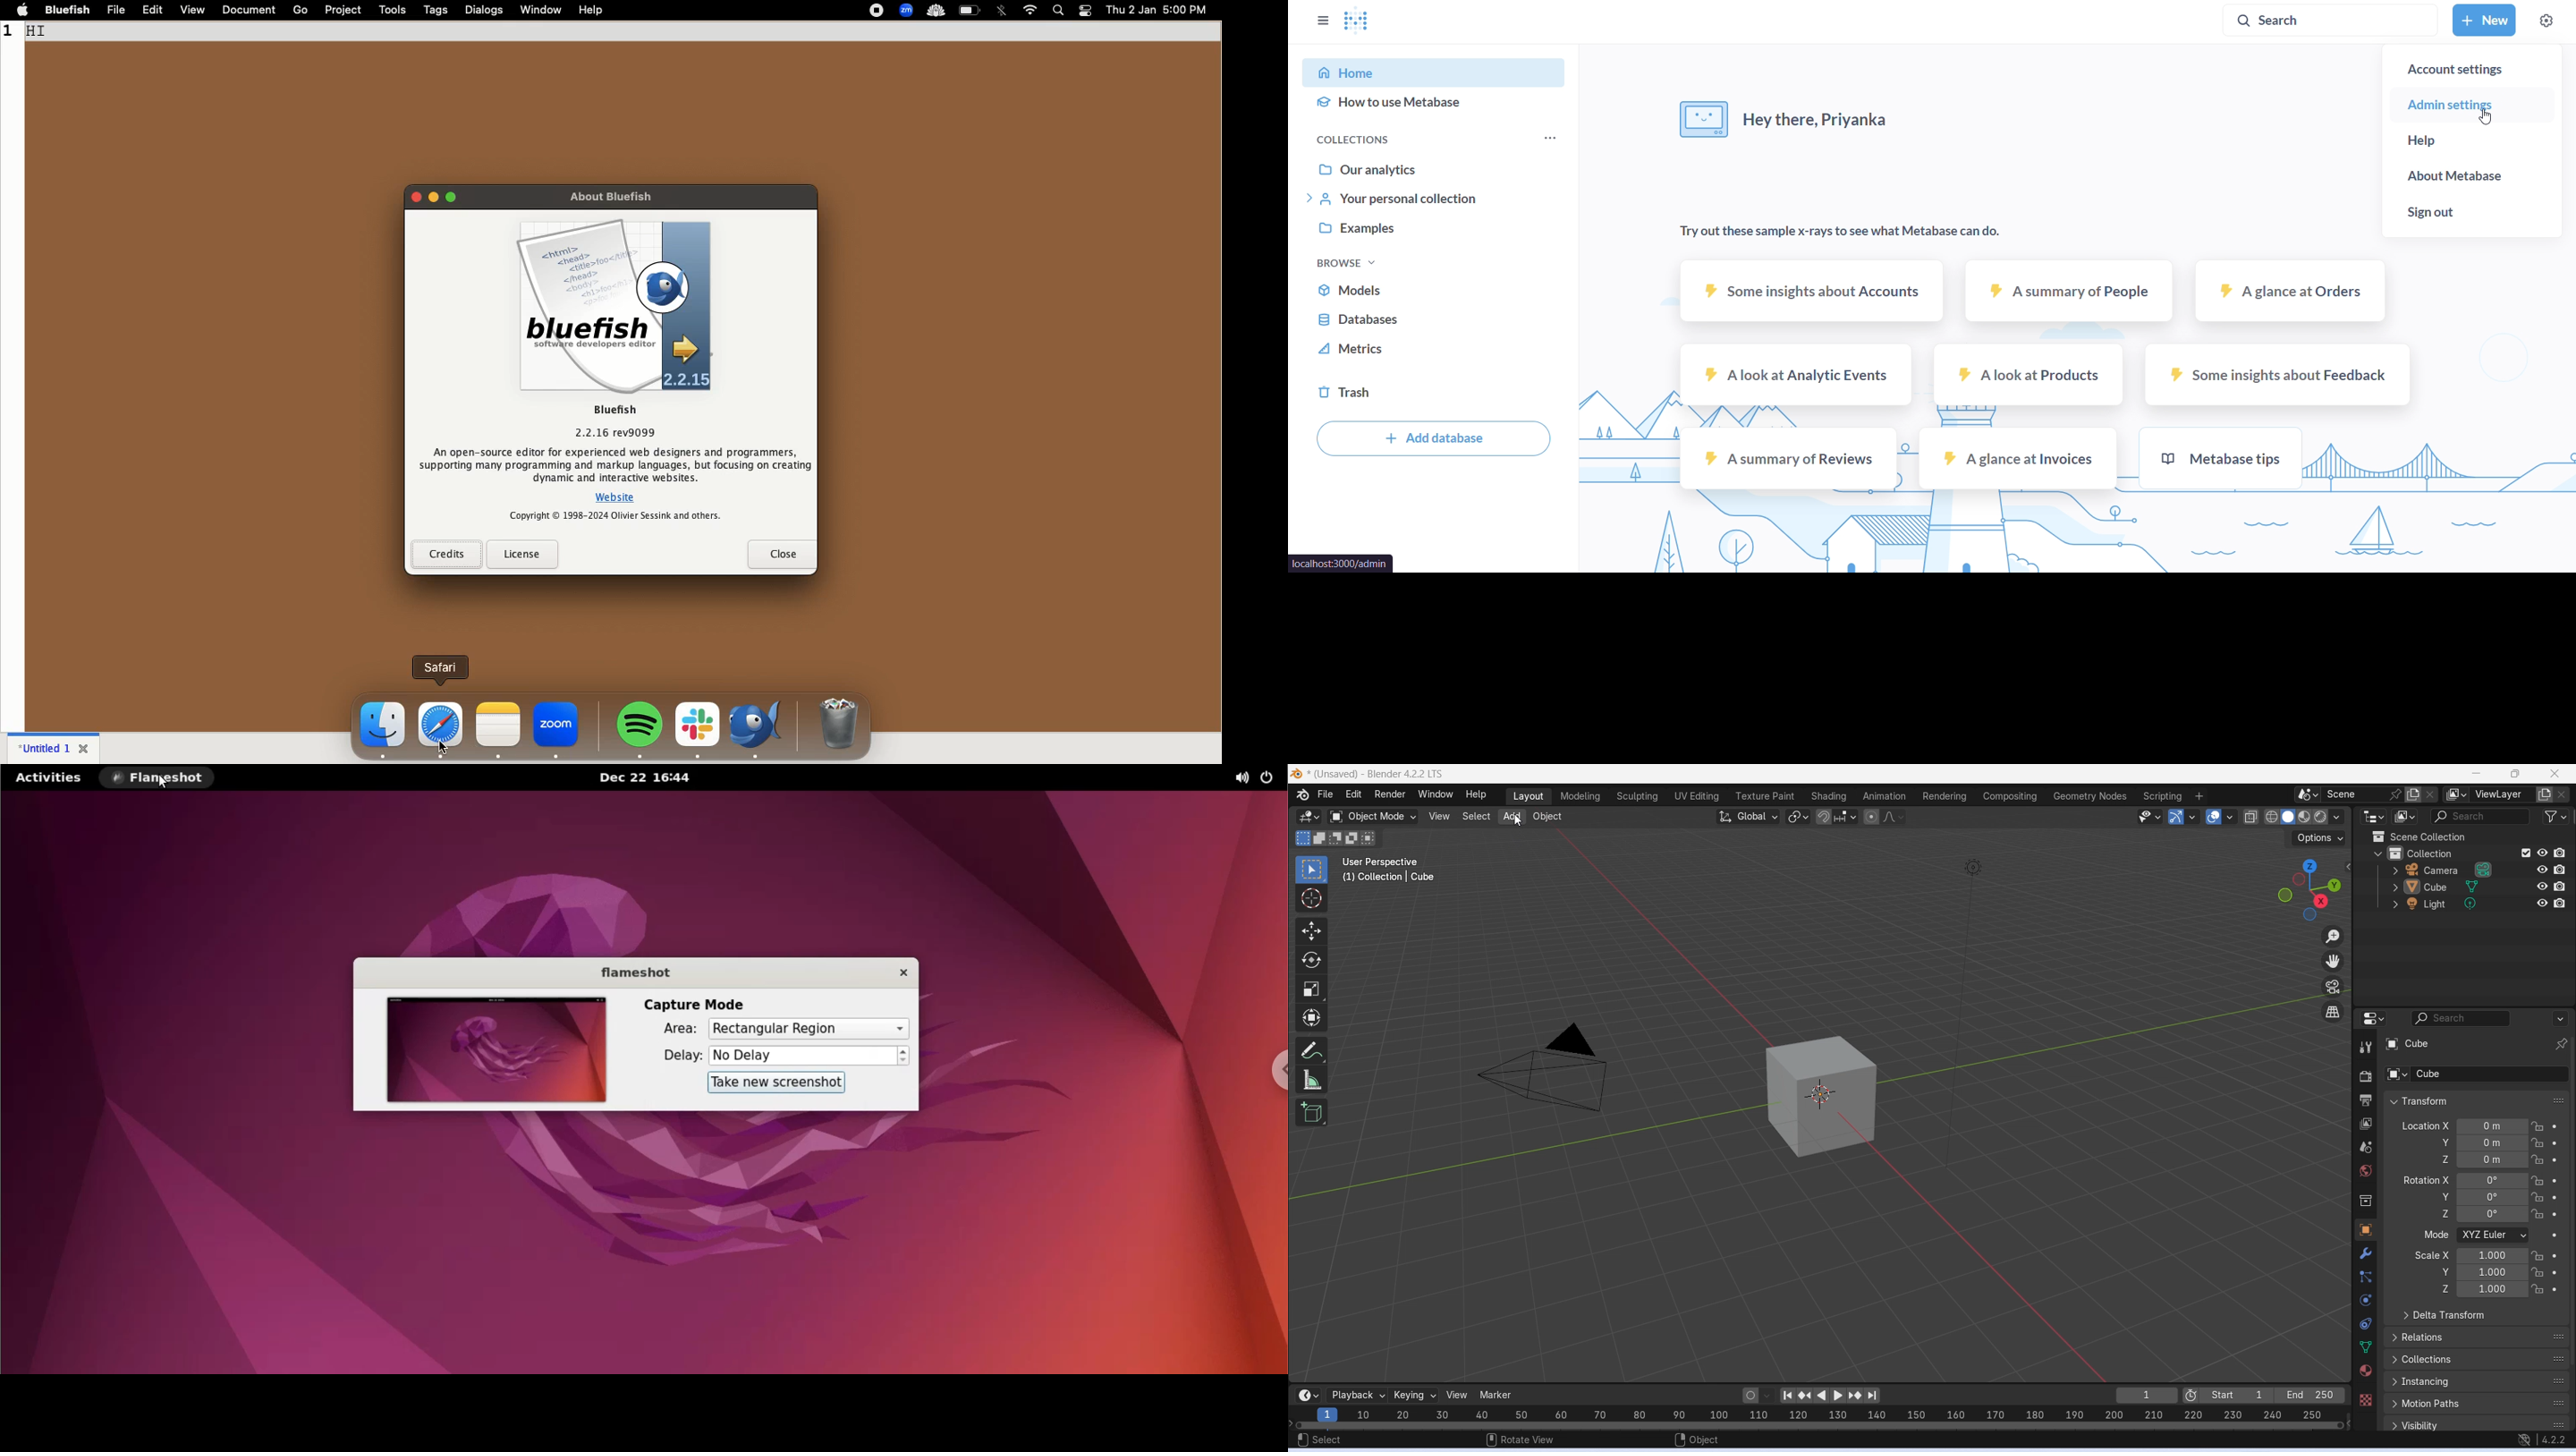 The image size is (2576, 1456). I want to click on Logo, so click(1297, 775).